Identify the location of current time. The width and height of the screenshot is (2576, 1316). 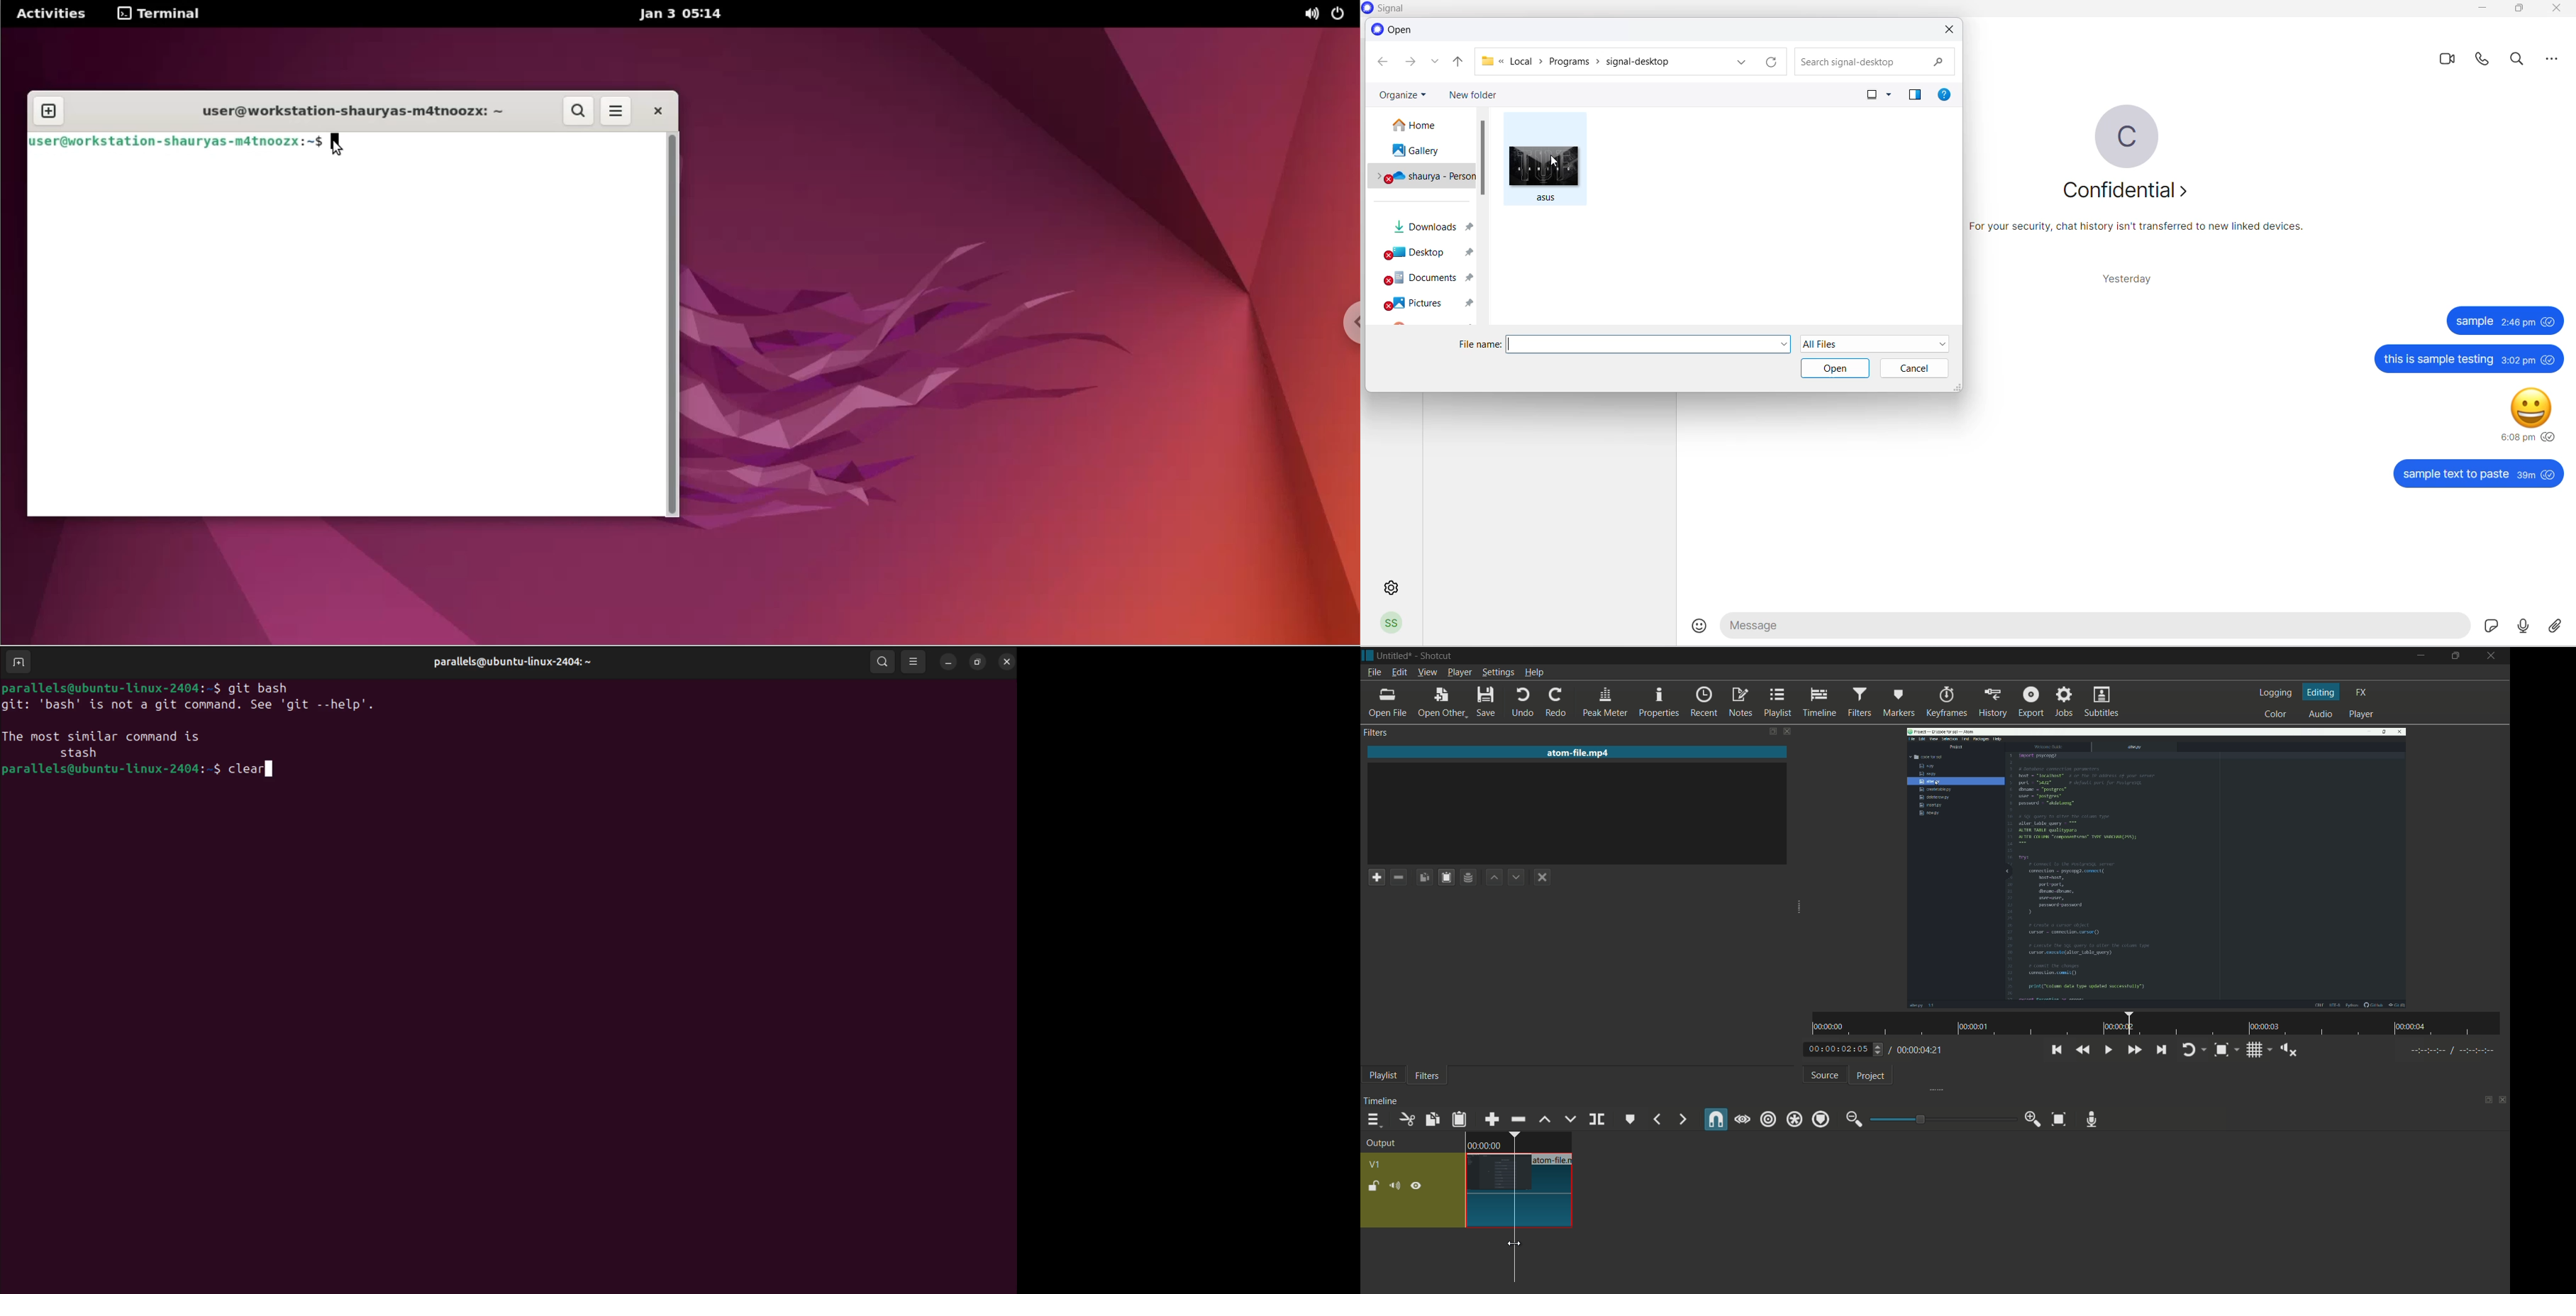
(1839, 1048).